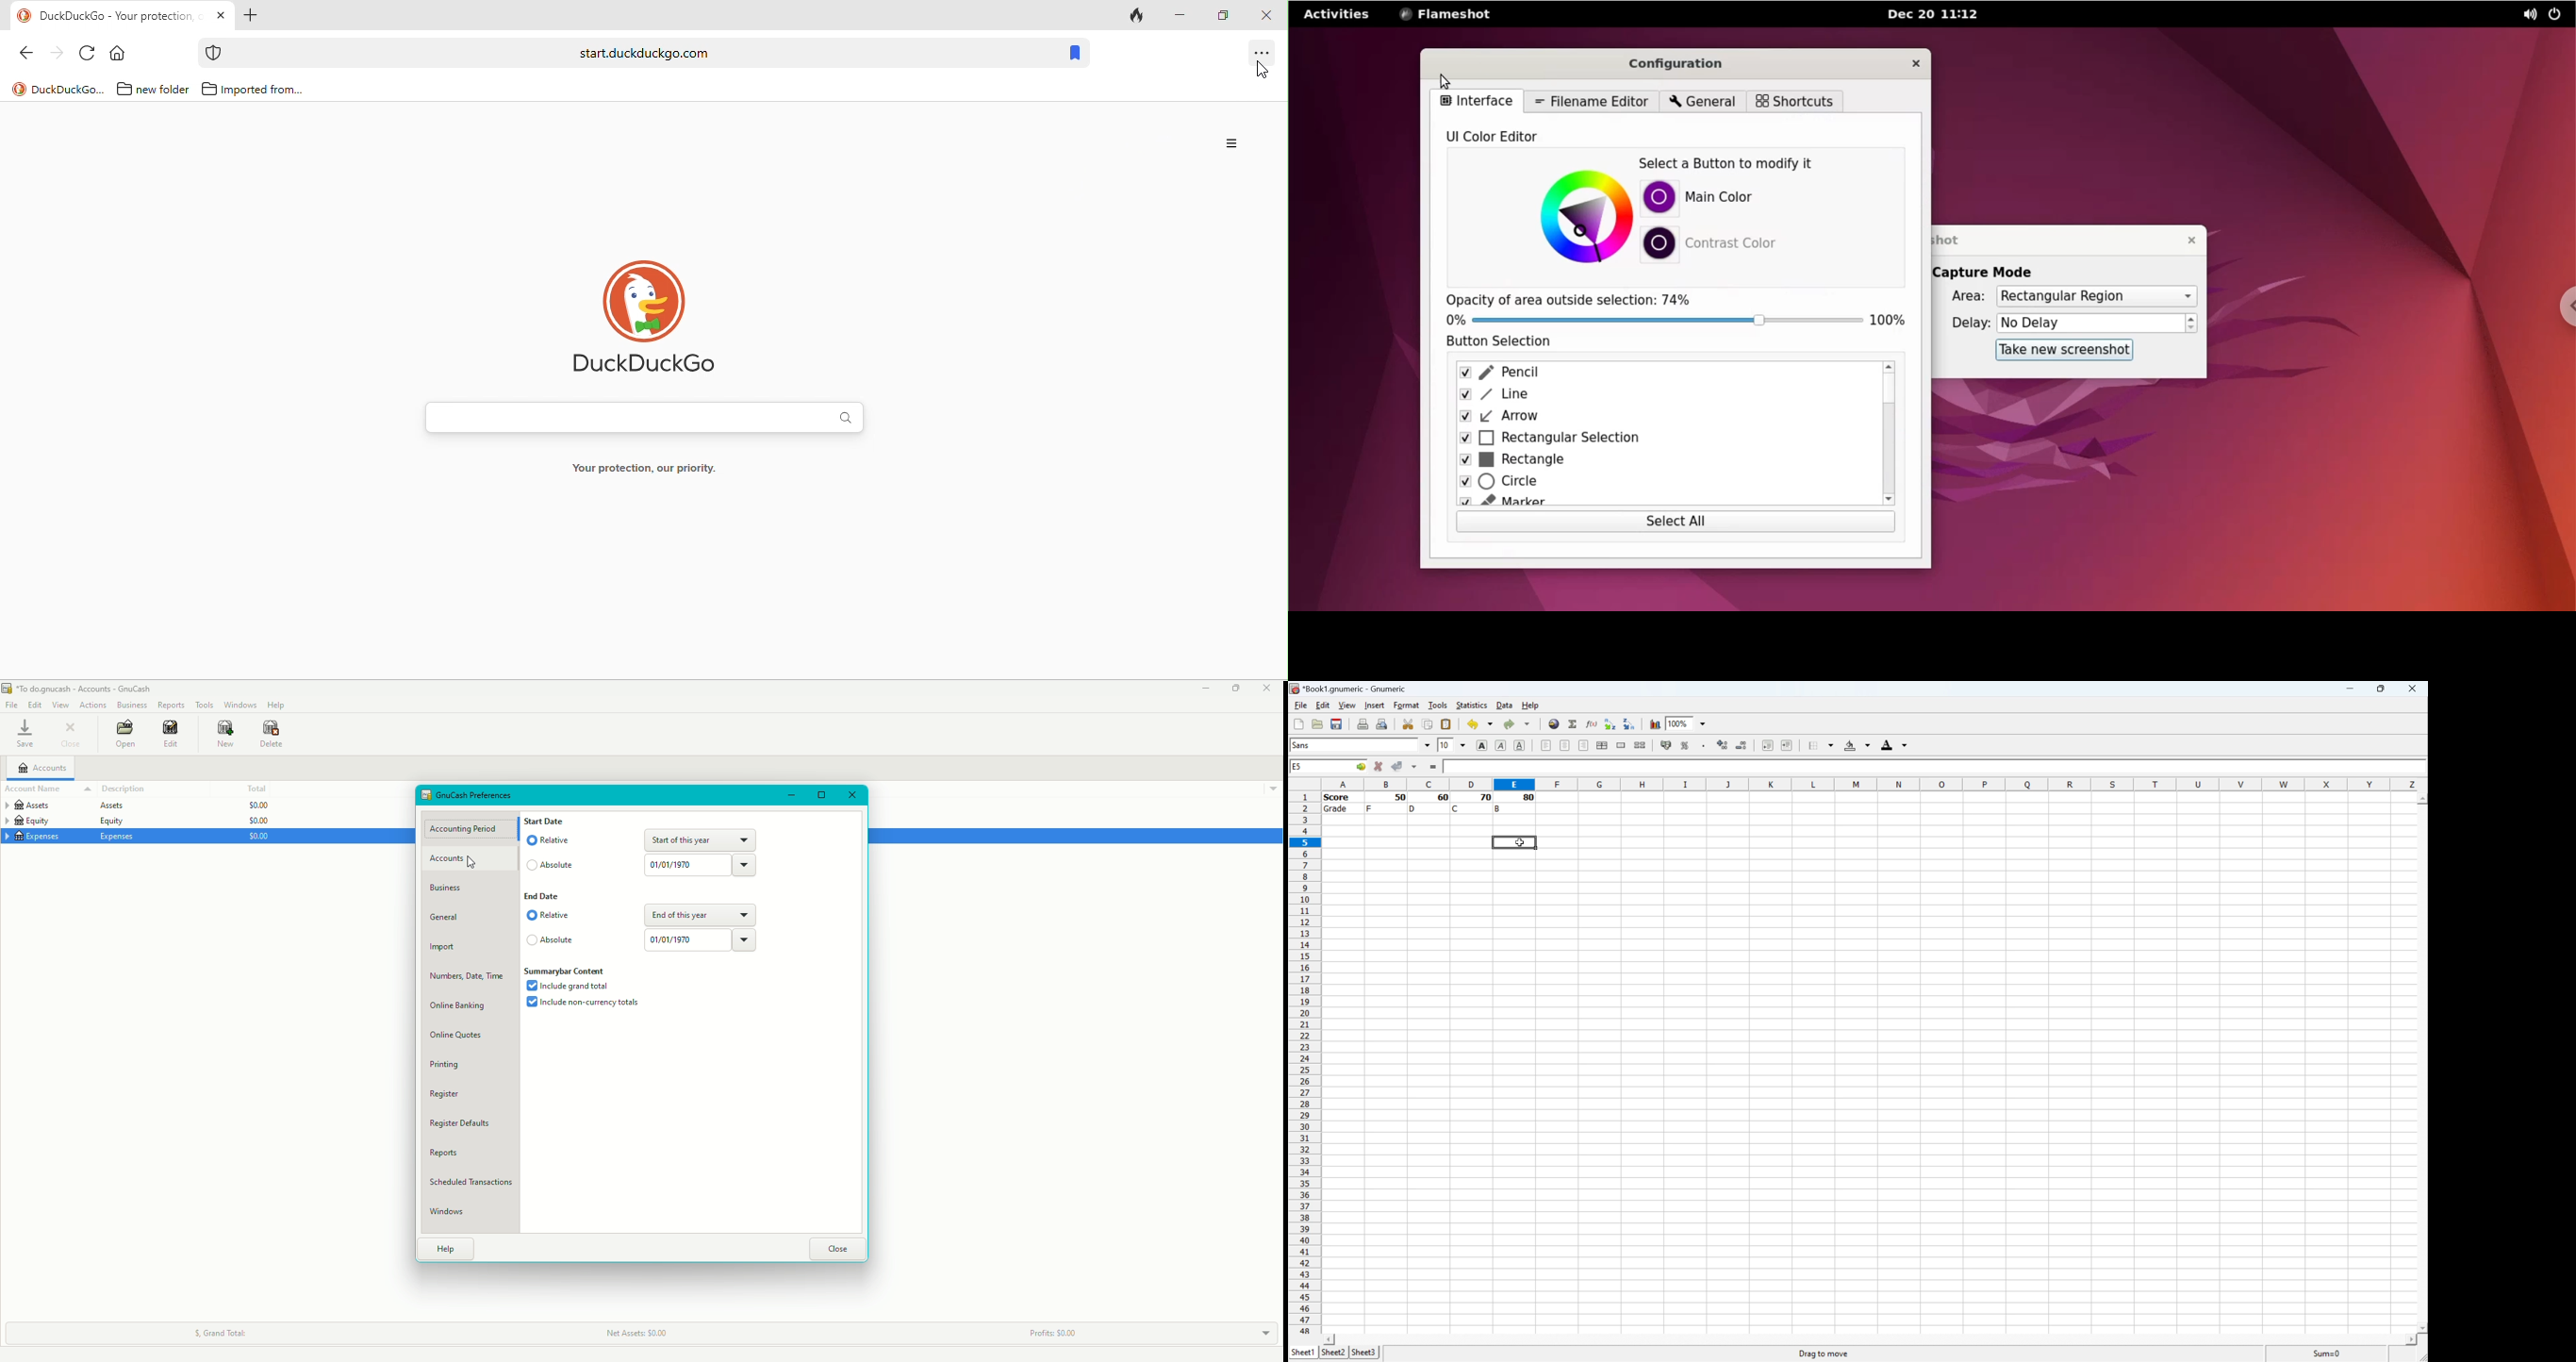 This screenshot has width=2576, height=1372. What do you see at coordinates (1959, 297) in the screenshot?
I see `Area` at bounding box center [1959, 297].